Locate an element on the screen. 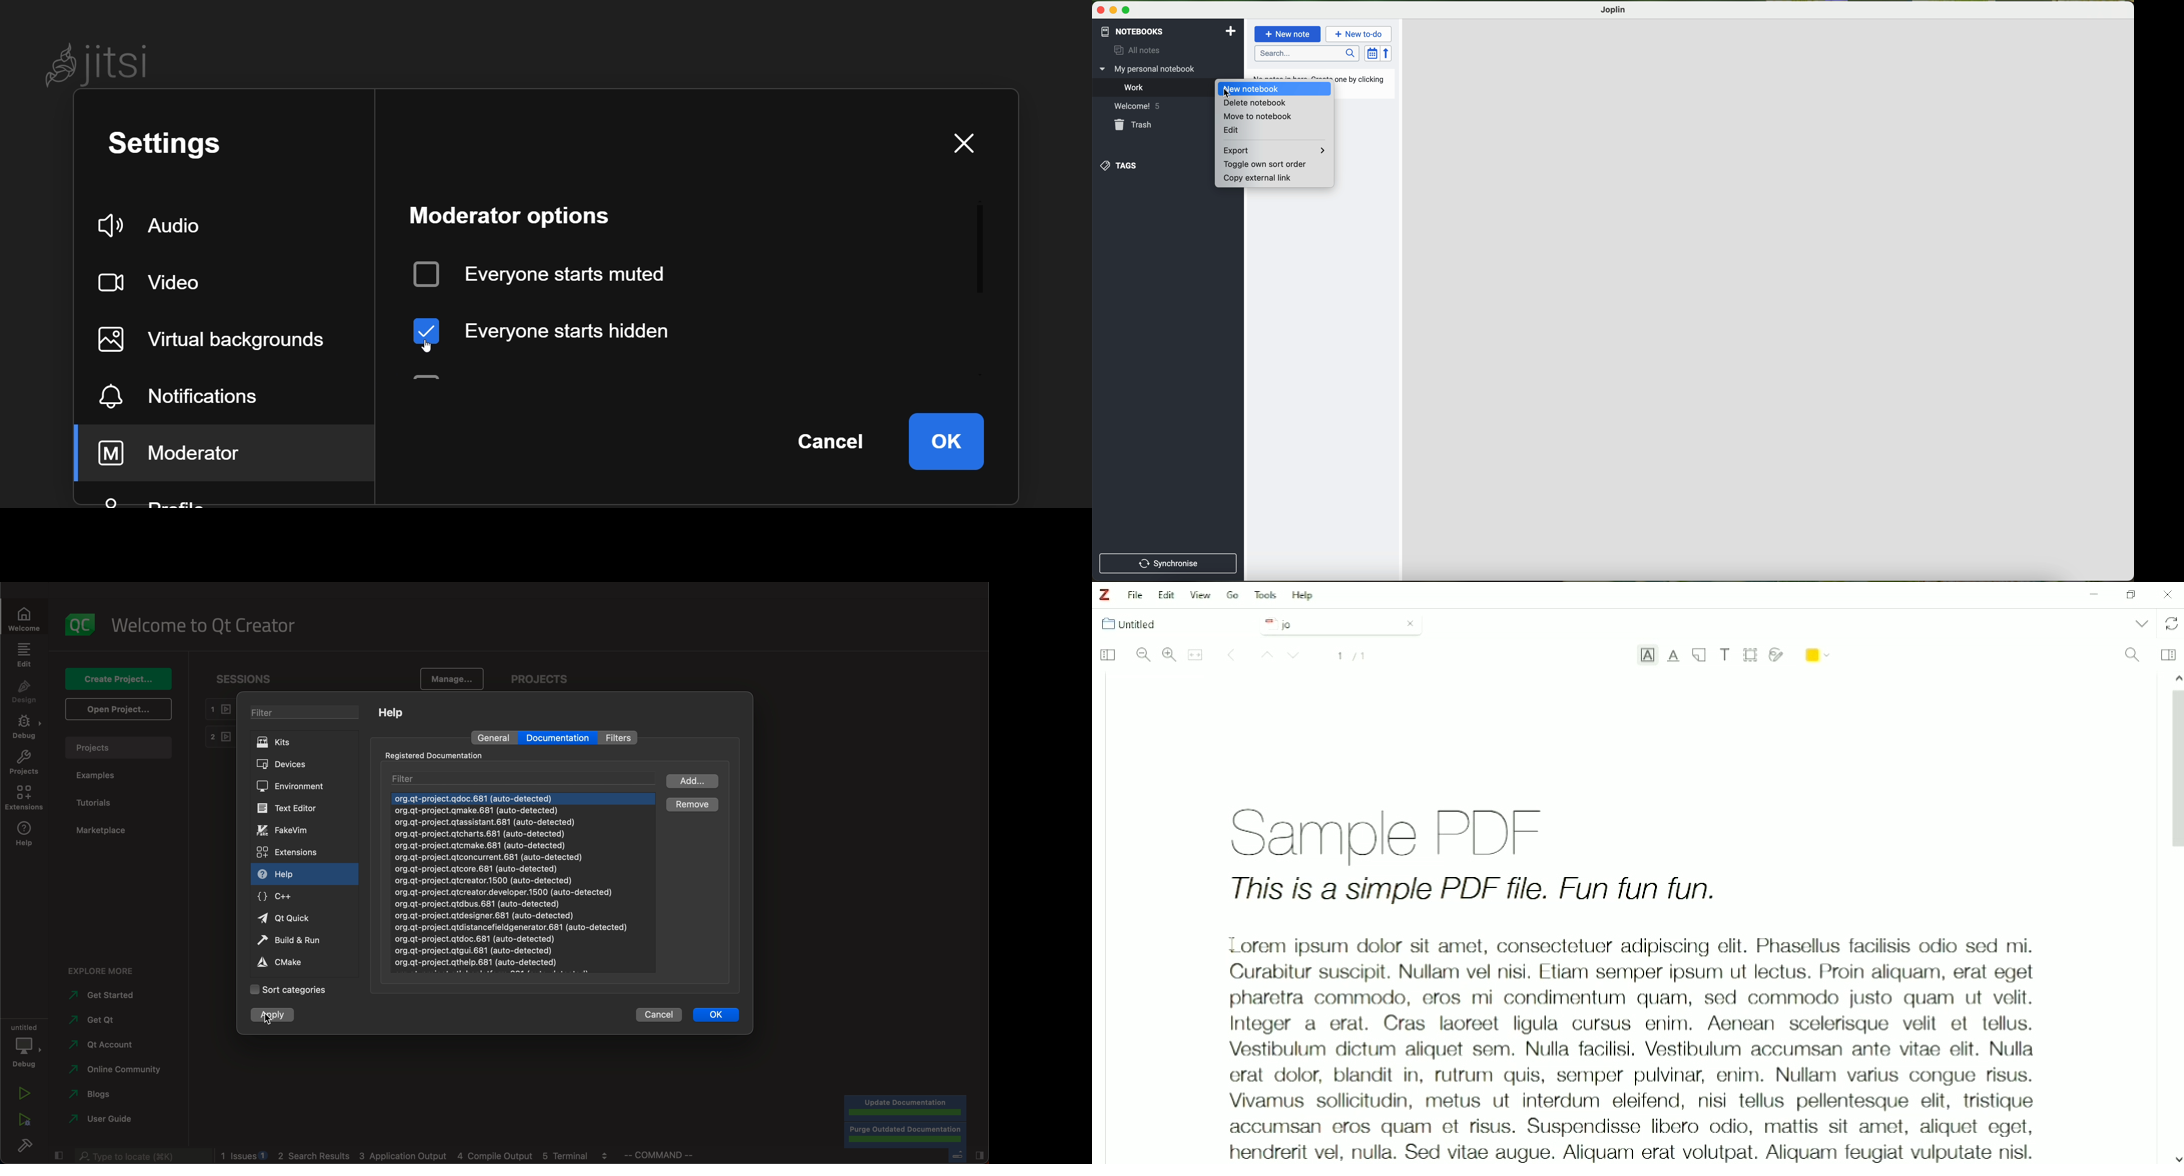  edit is located at coordinates (1230, 131).